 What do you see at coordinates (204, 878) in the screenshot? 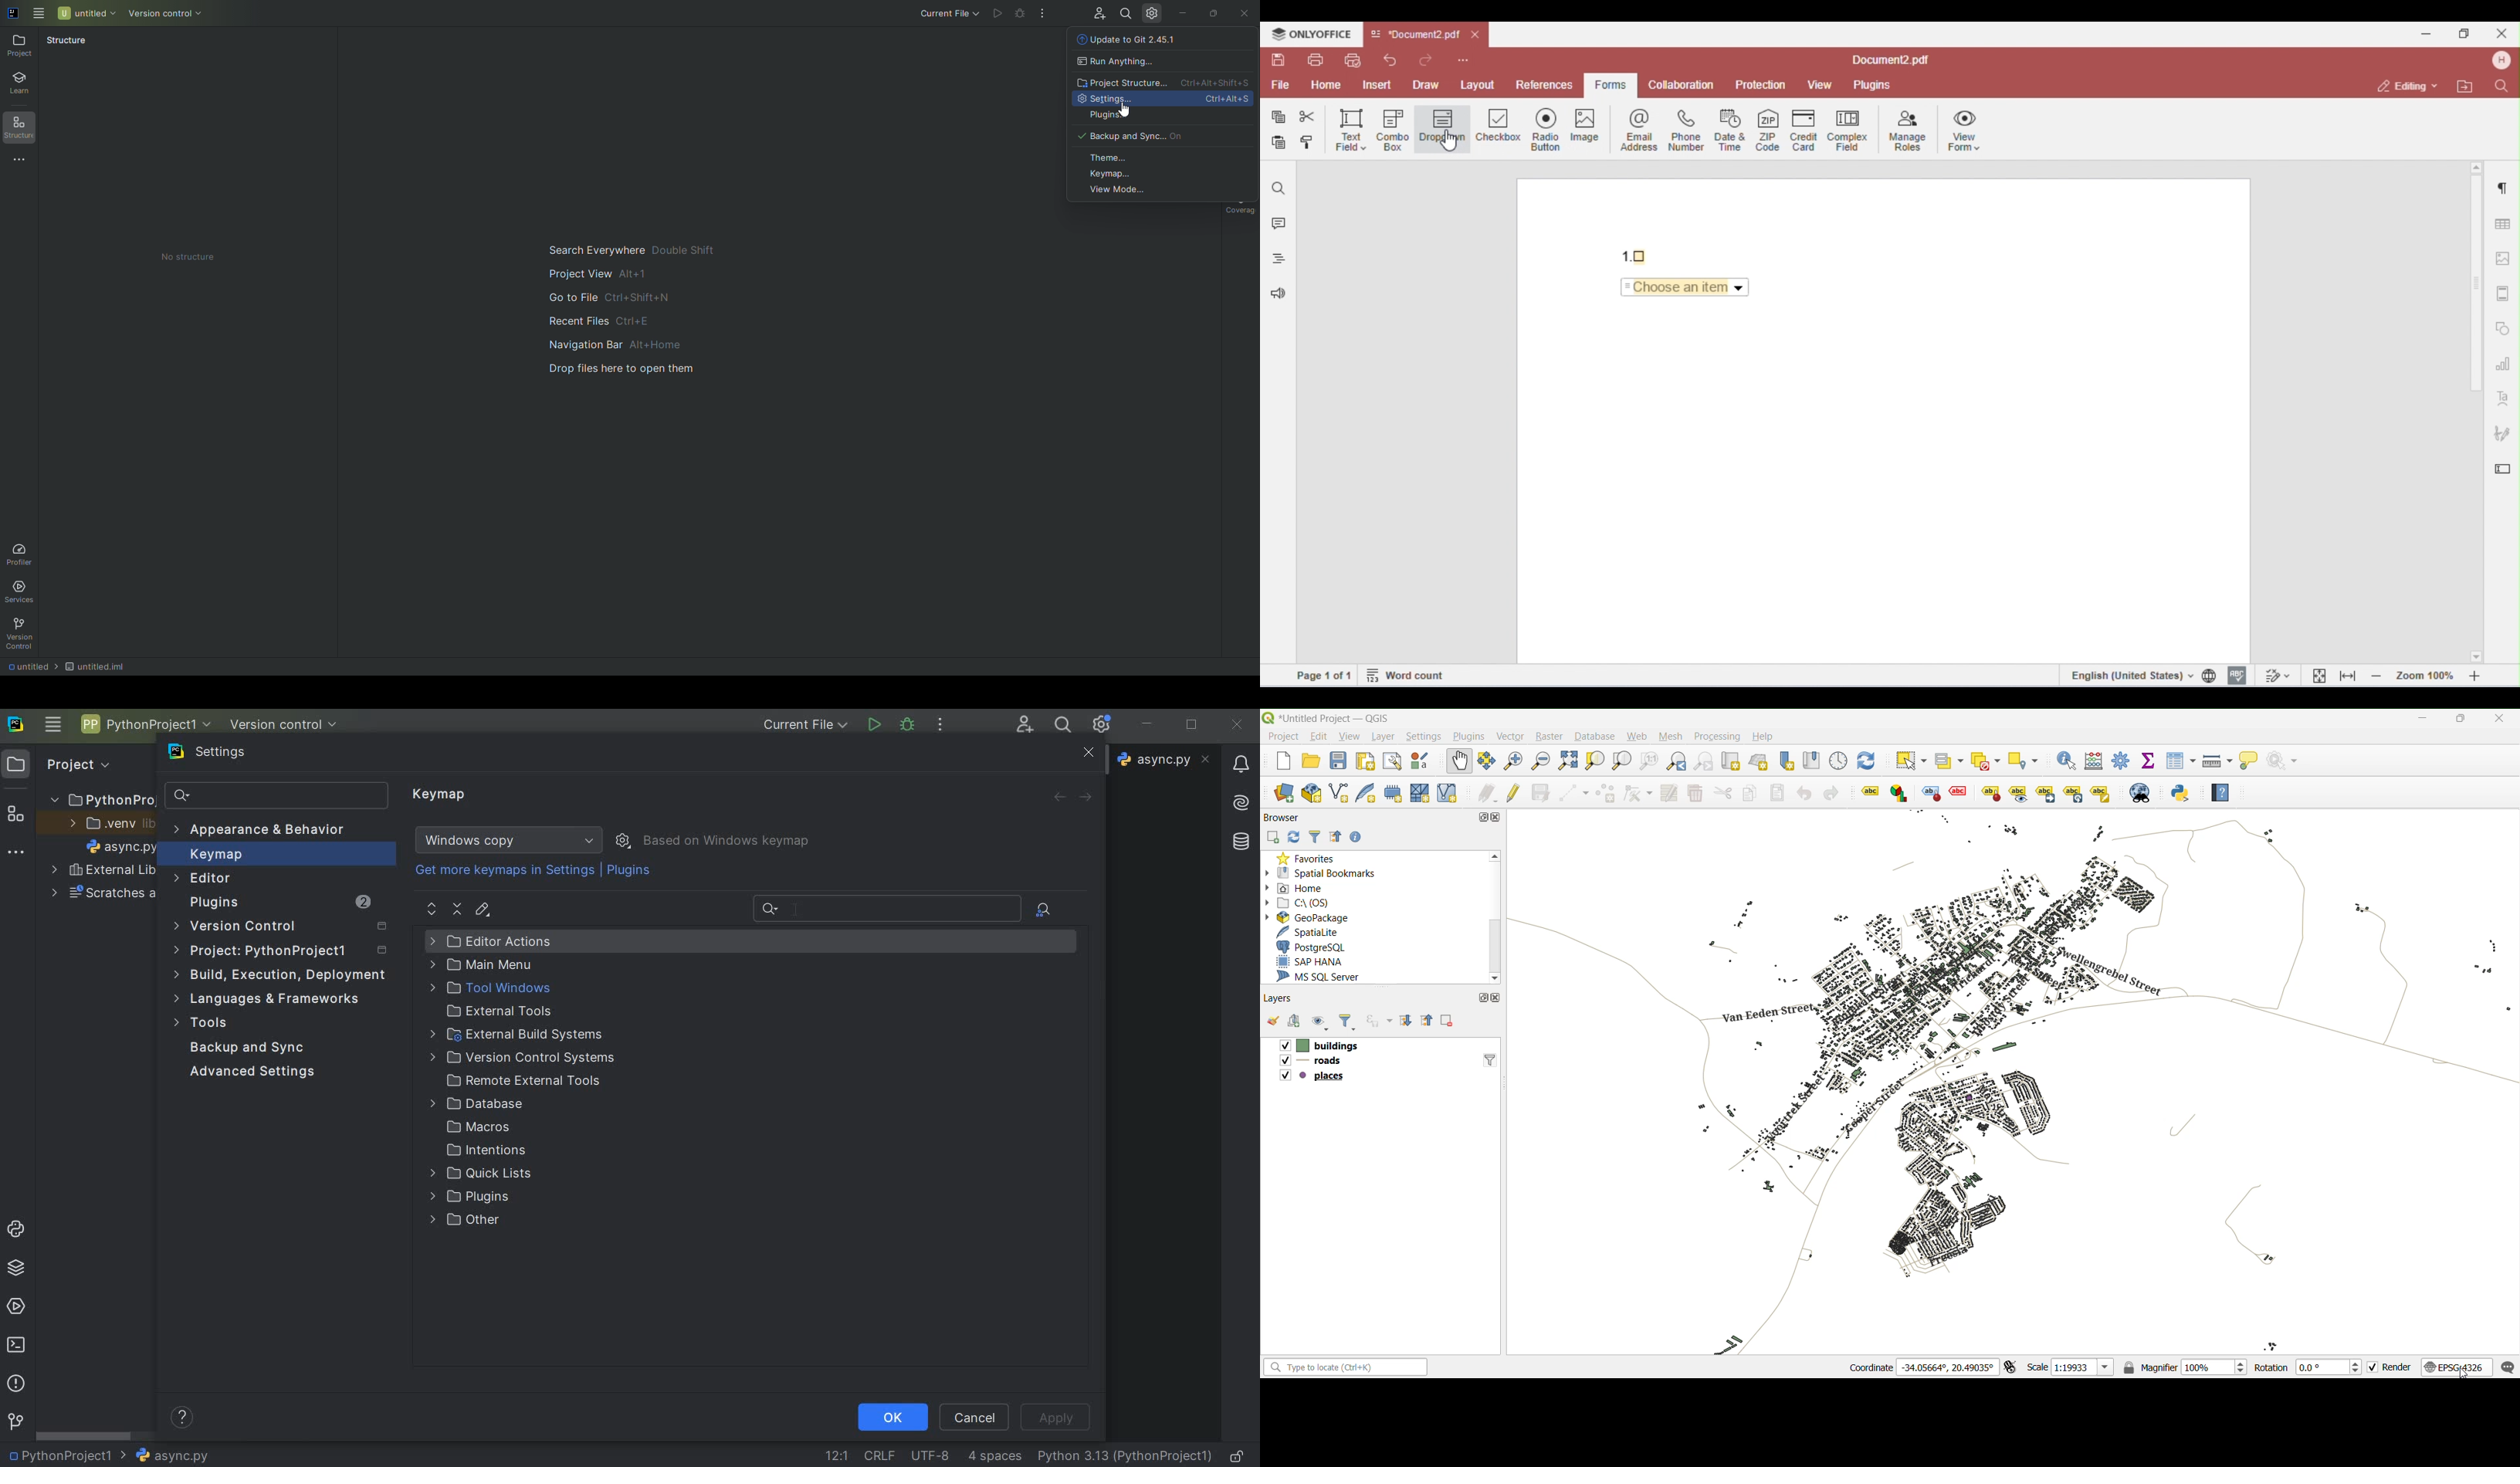
I see `editor` at bounding box center [204, 878].